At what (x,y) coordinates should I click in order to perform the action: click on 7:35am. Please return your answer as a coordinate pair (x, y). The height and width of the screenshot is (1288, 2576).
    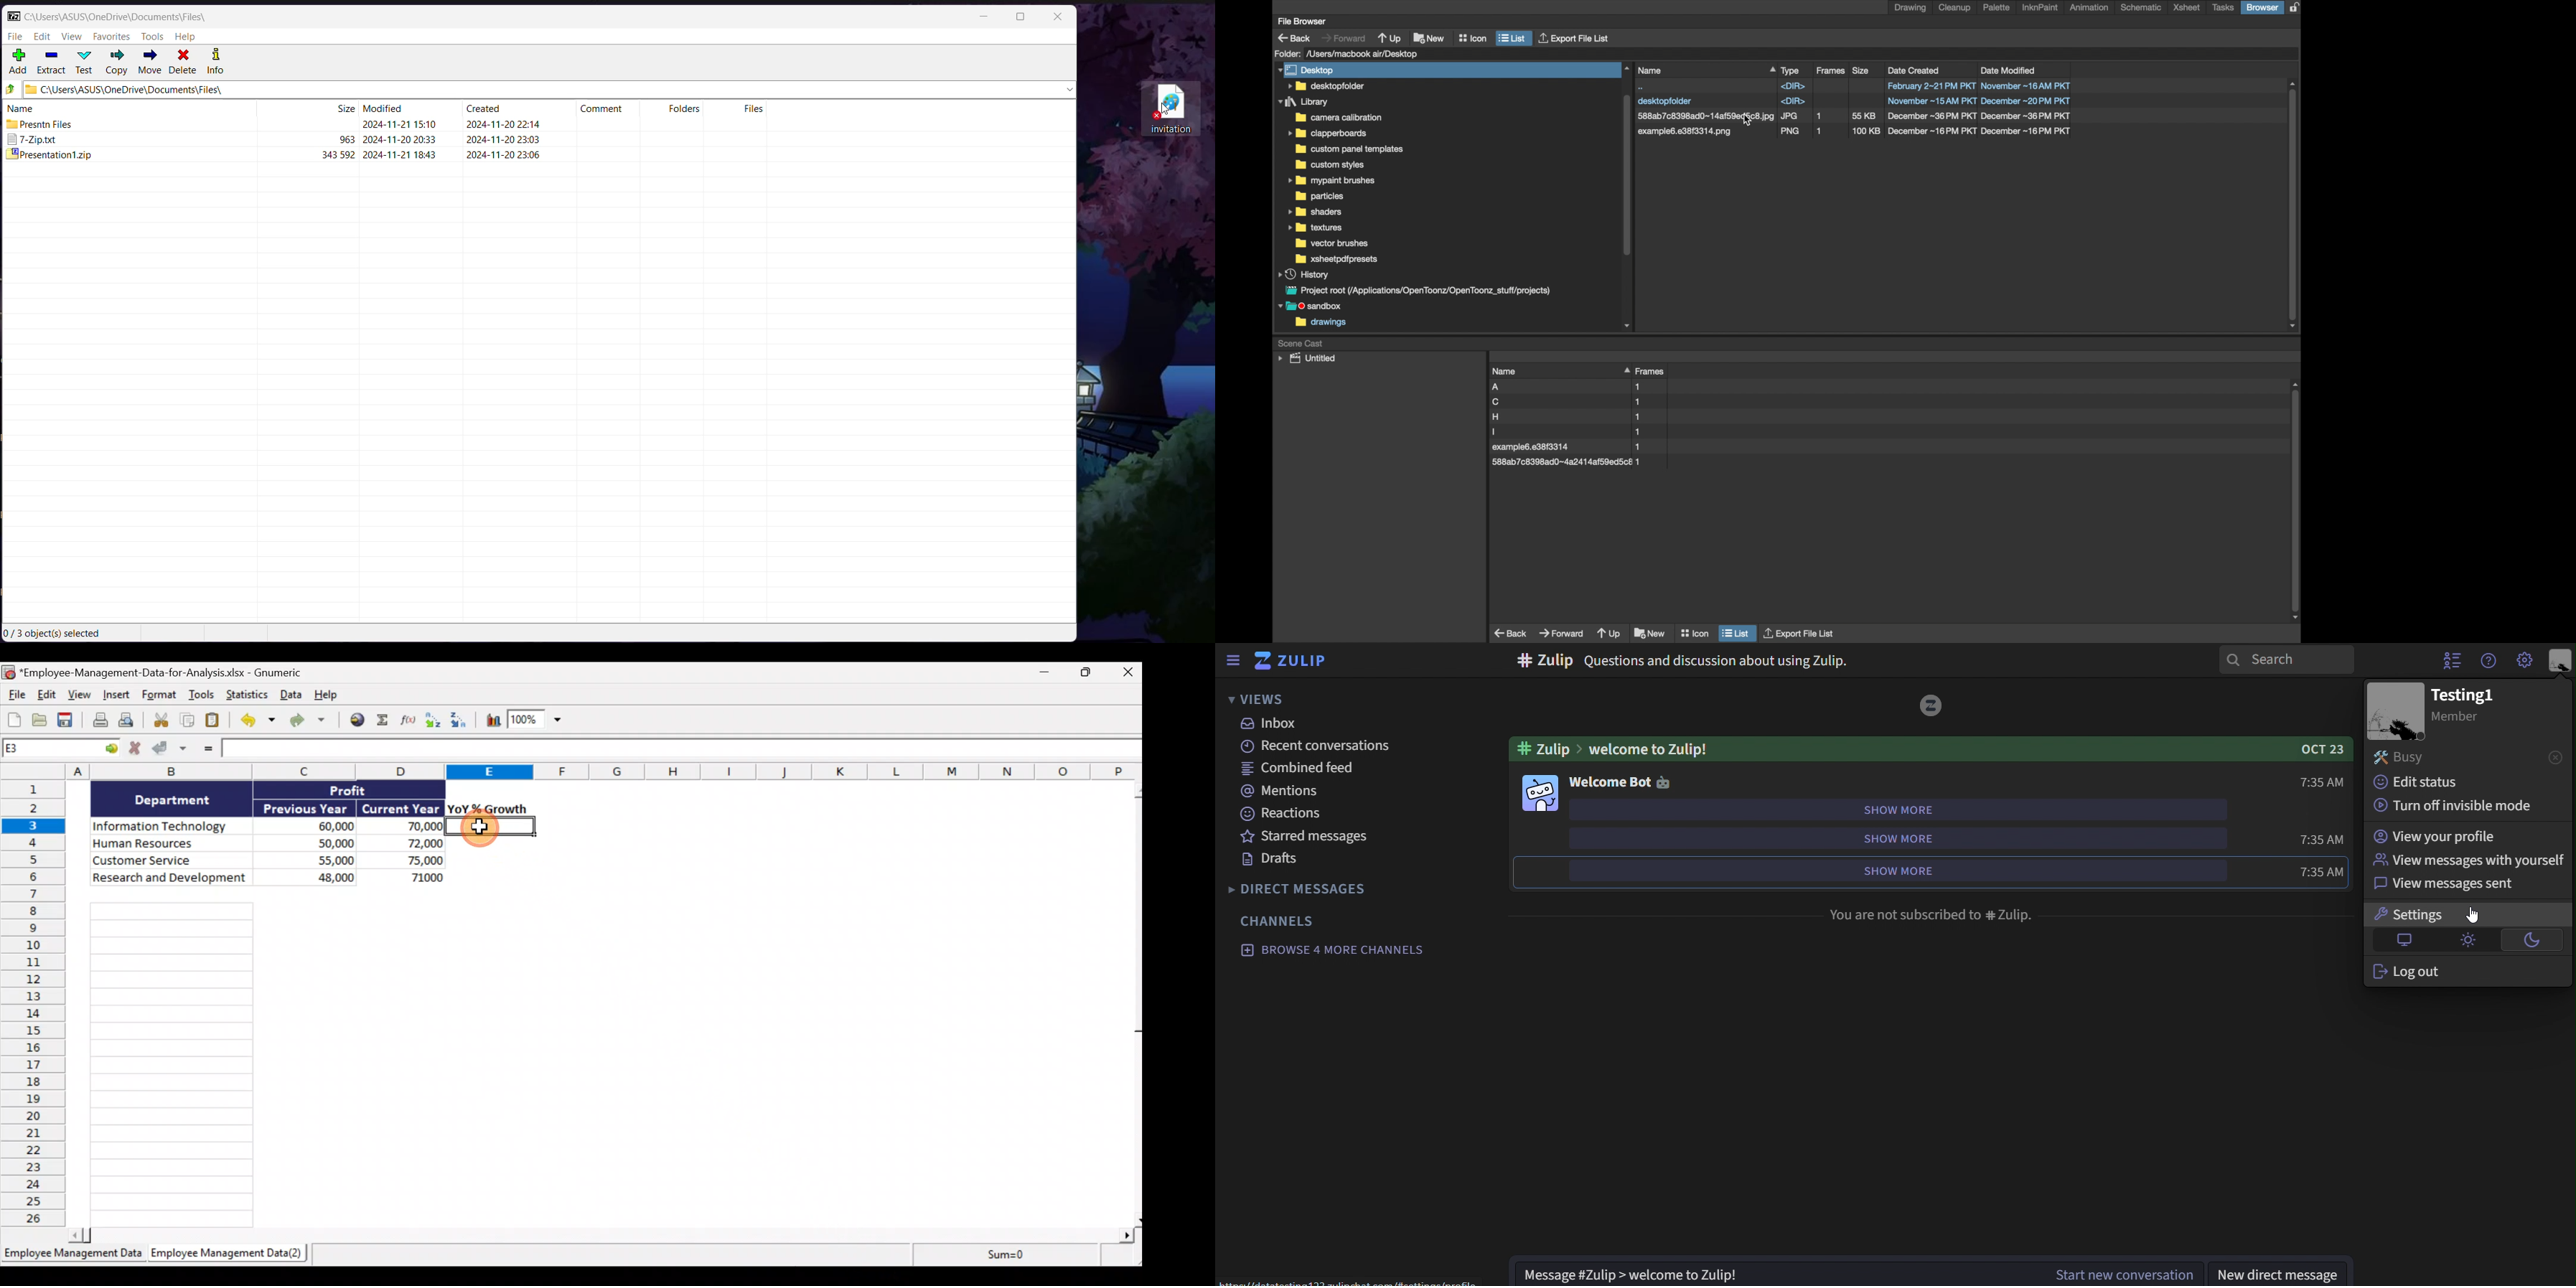
    Looking at the image, I should click on (2324, 784).